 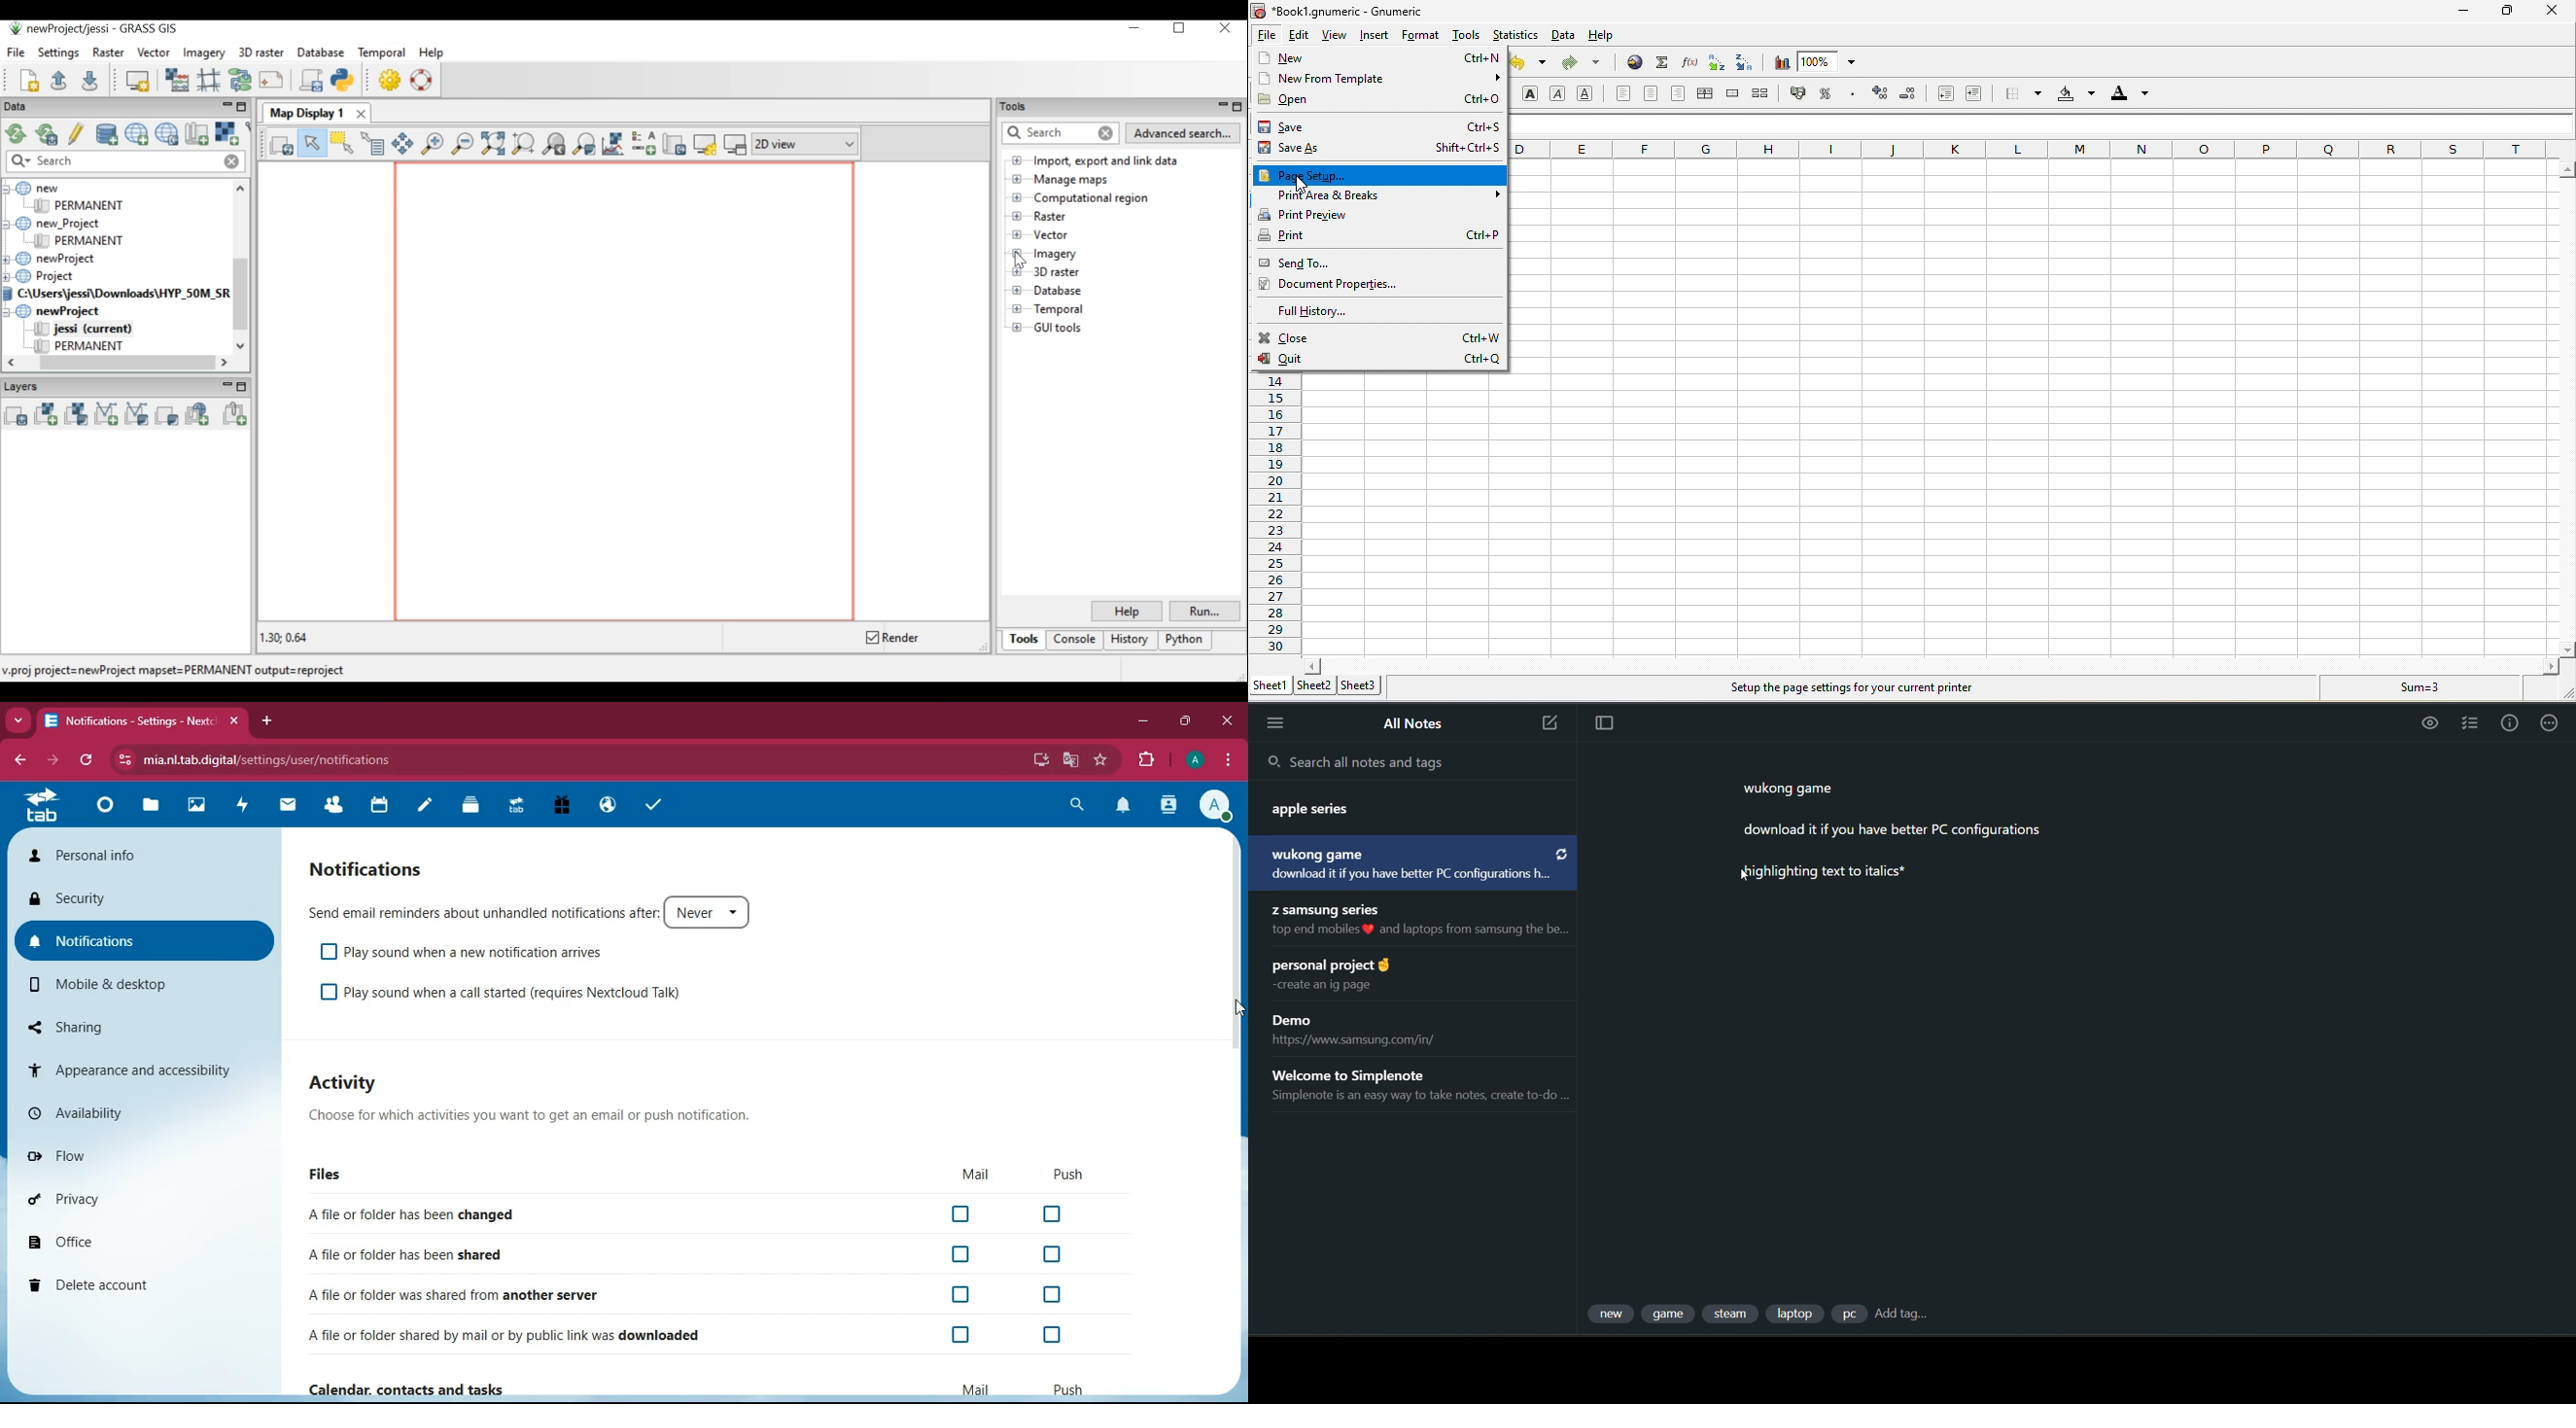 What do you see at coordinates (1193, 760) in the screenshot?
I see `Account` at bounding box center [1193, 760].